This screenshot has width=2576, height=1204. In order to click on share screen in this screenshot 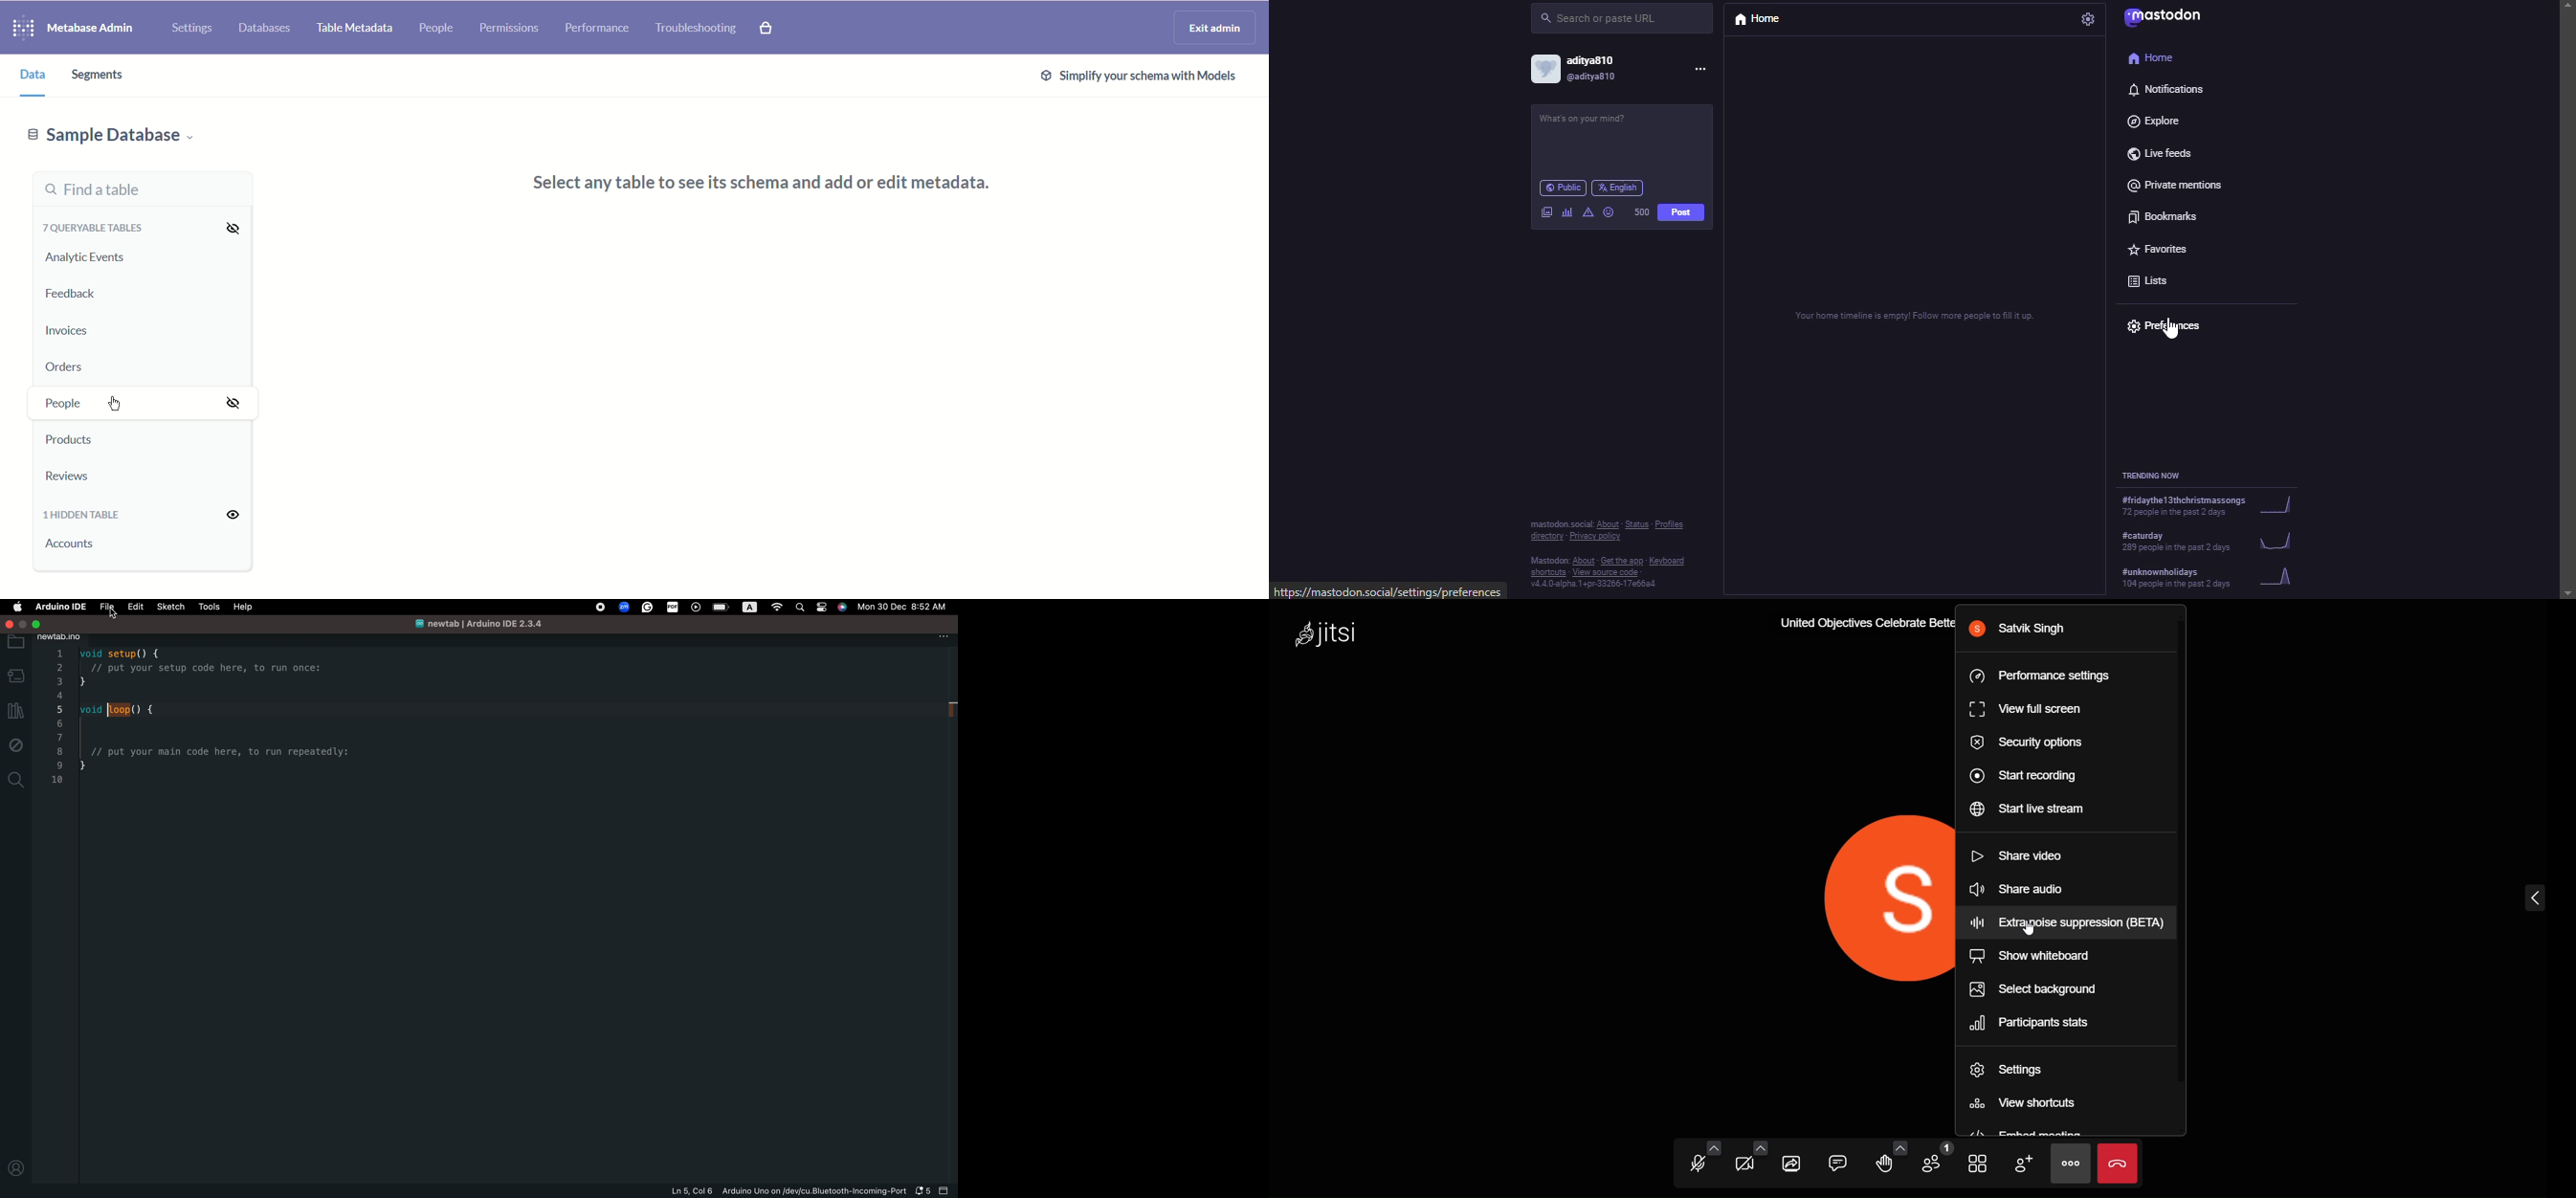, I will do `click(1793, 1164)`.